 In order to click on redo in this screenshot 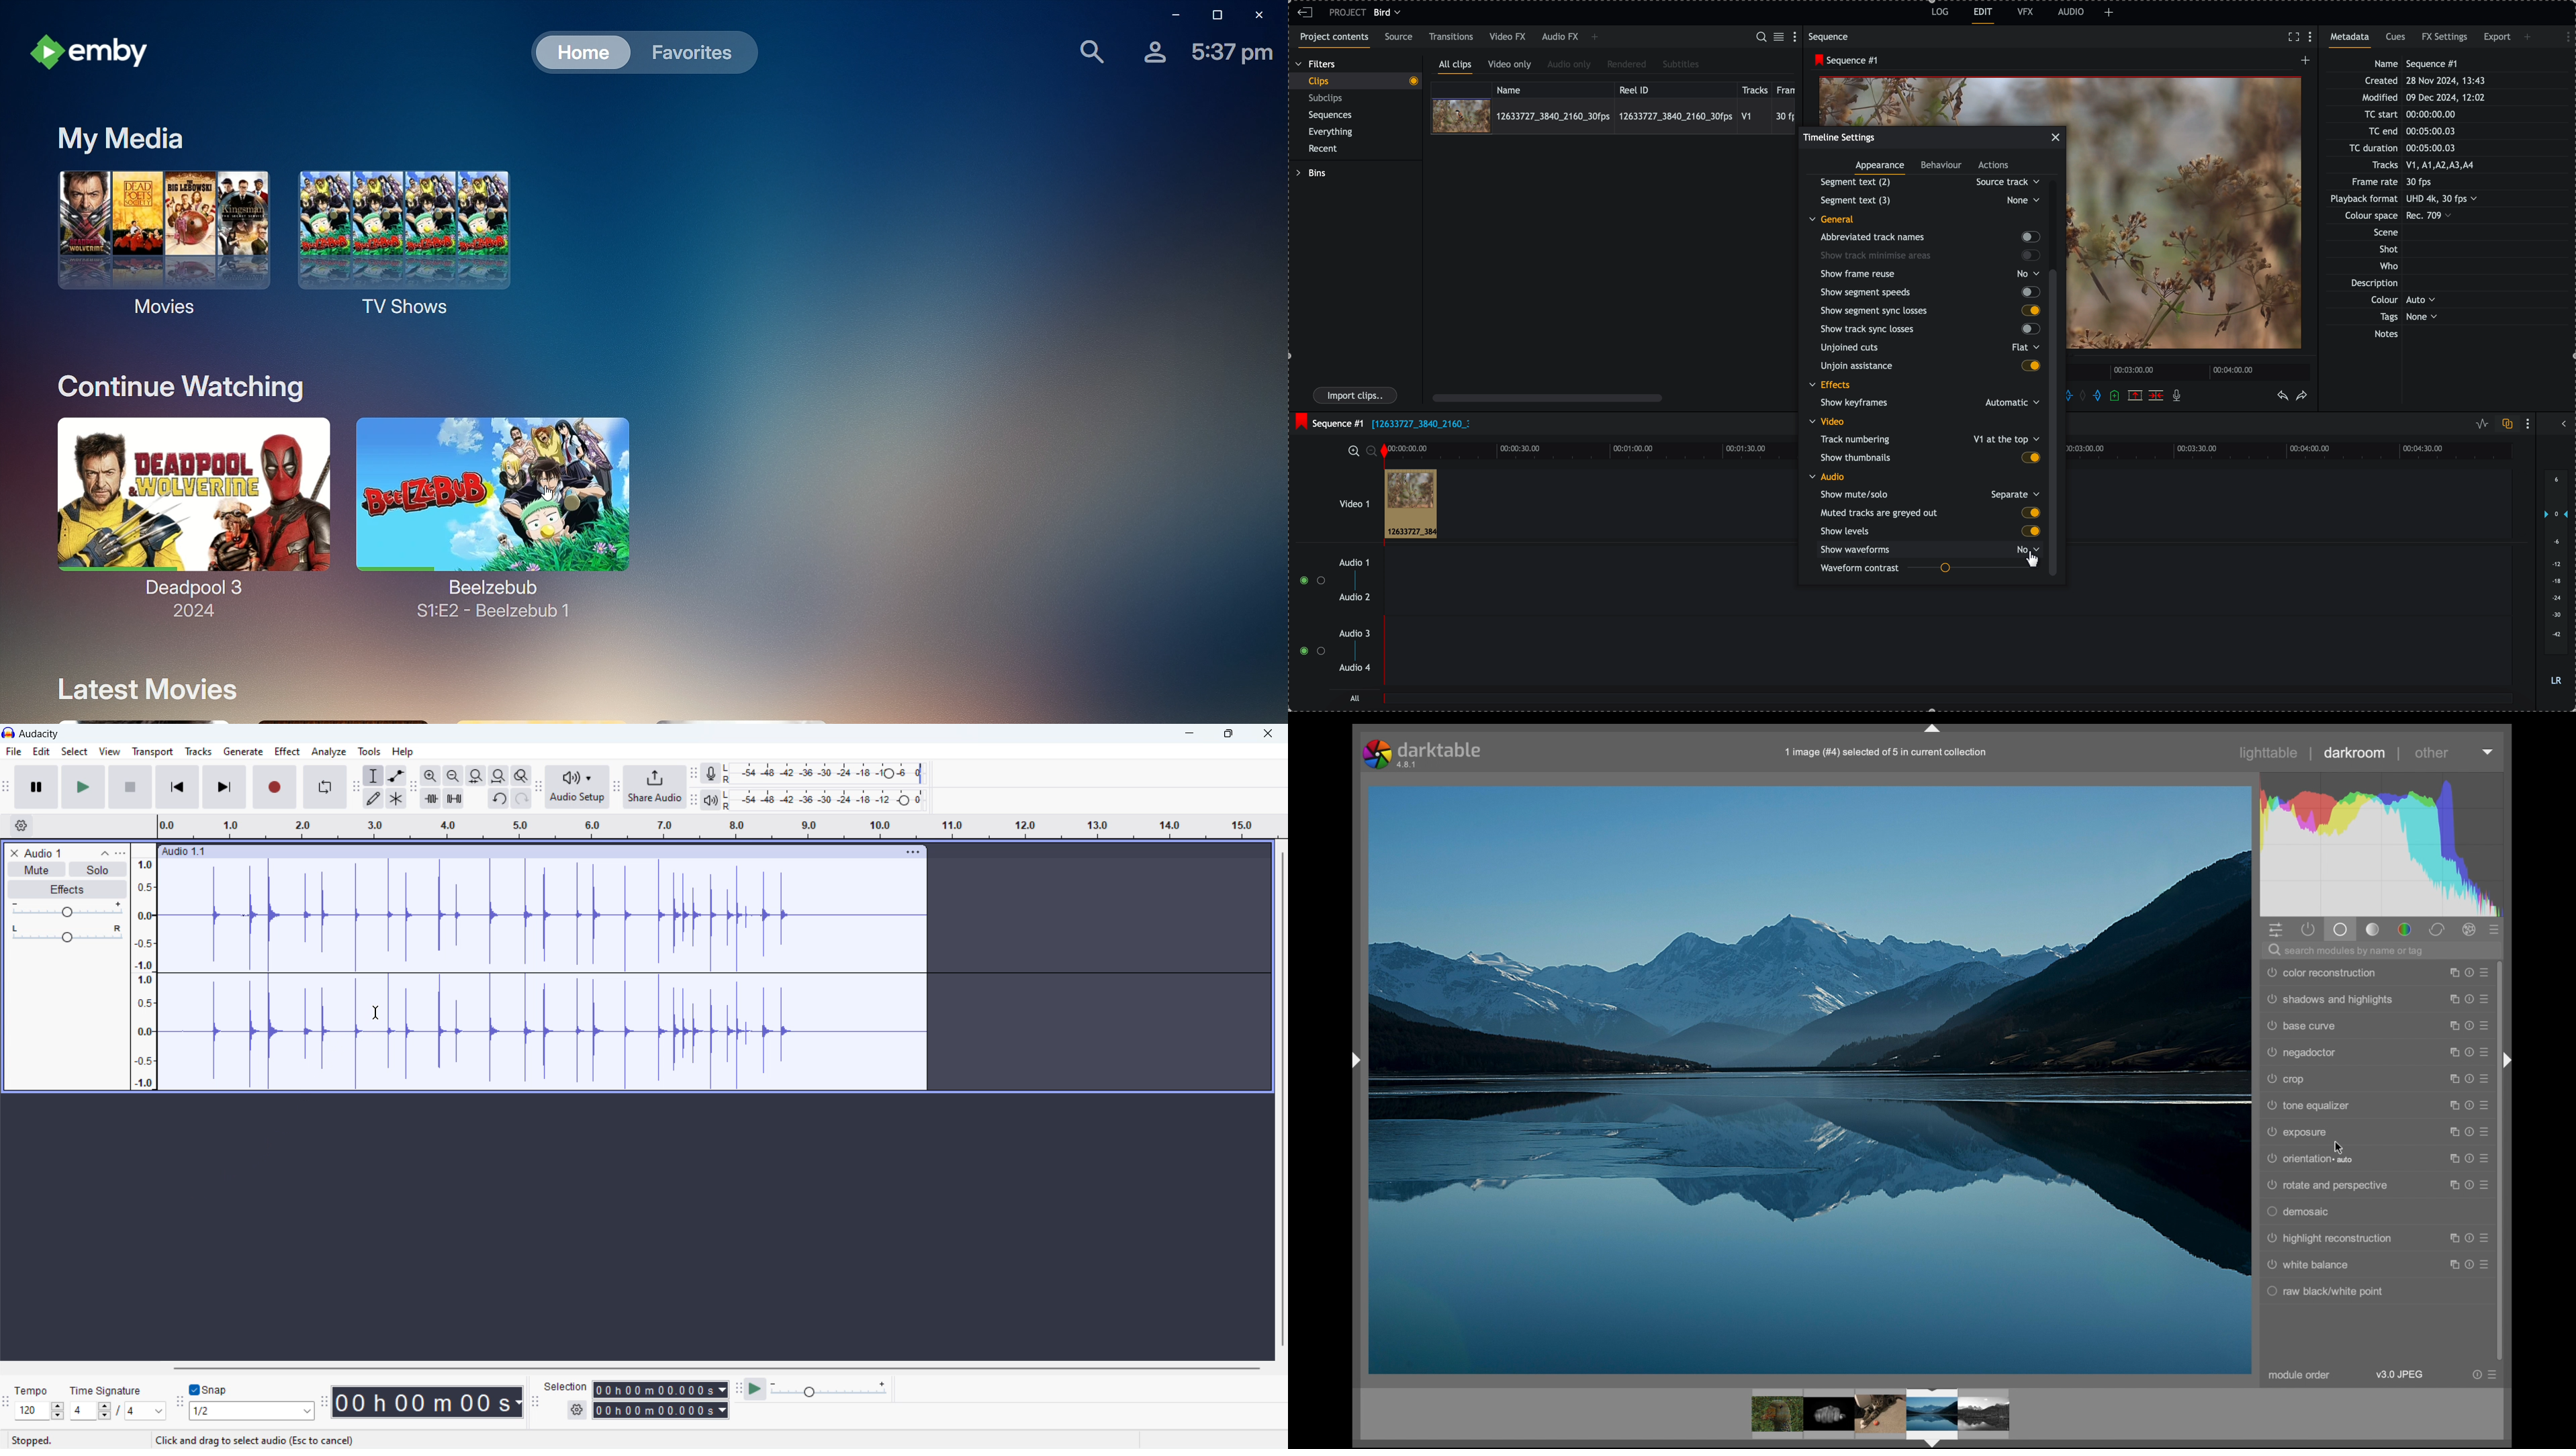, I will do `click(2302, 397)`.